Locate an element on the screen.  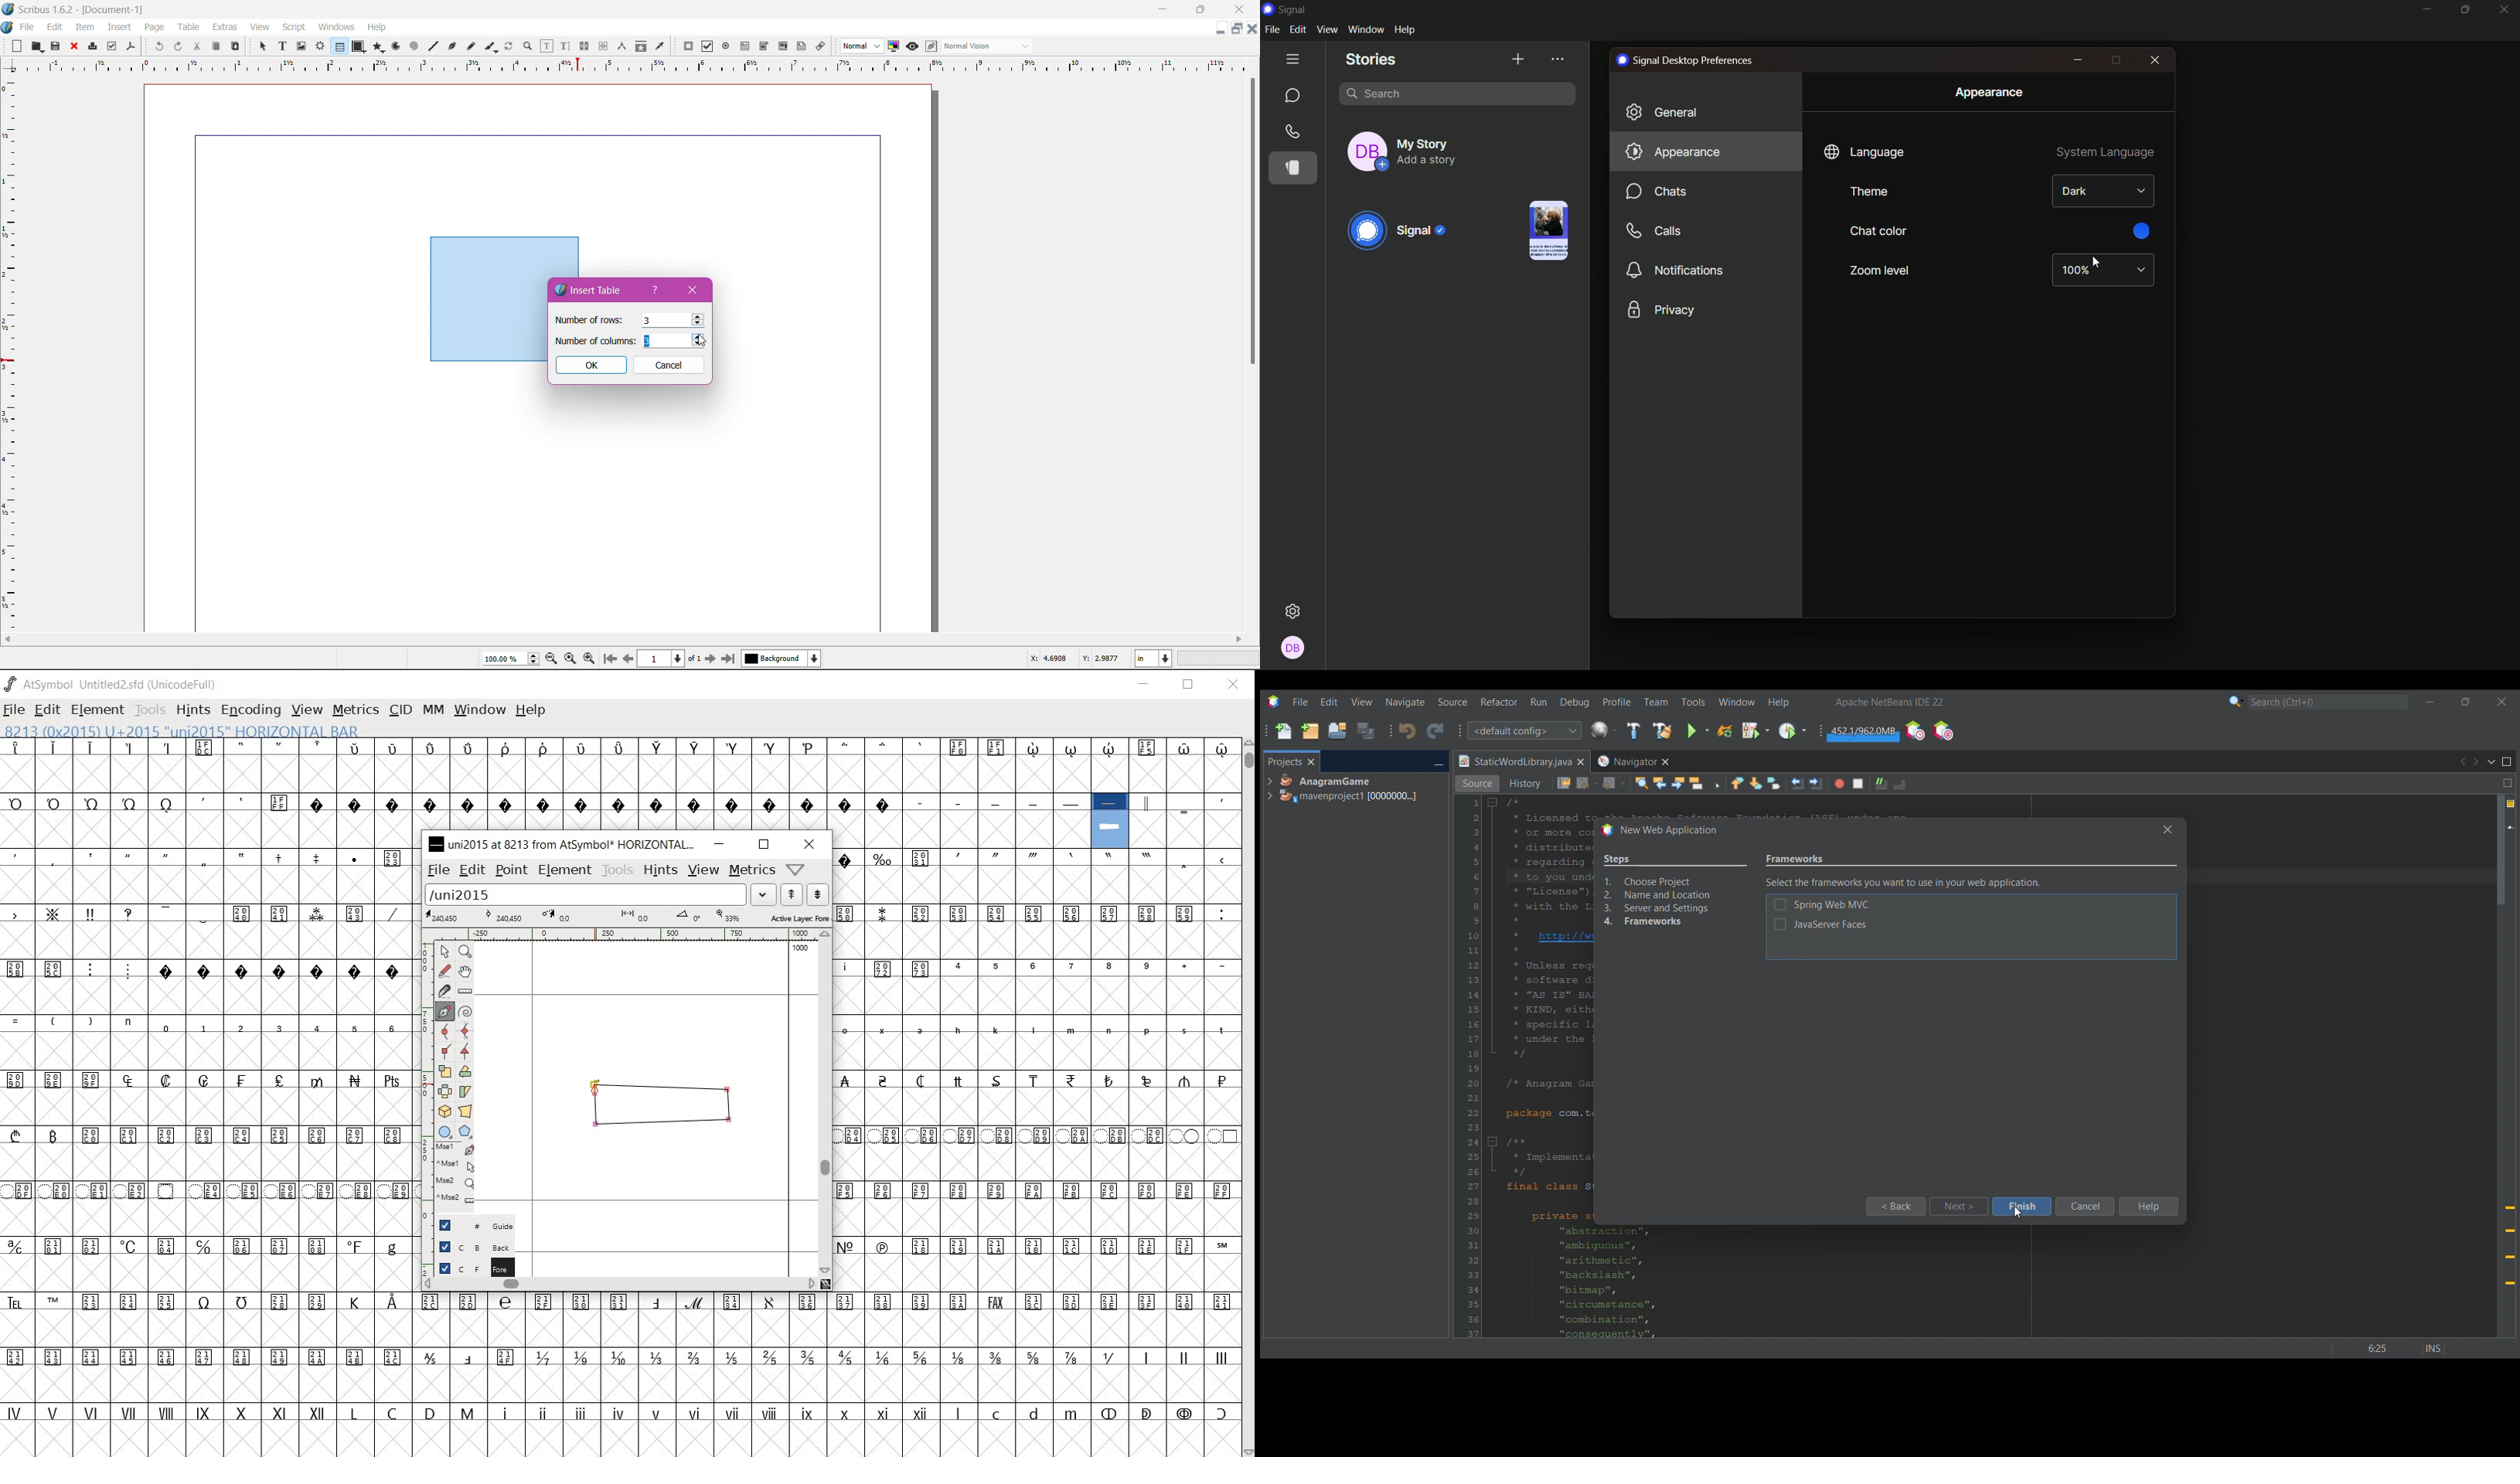
Edit Text with Story is located at coordinates (565, 46).